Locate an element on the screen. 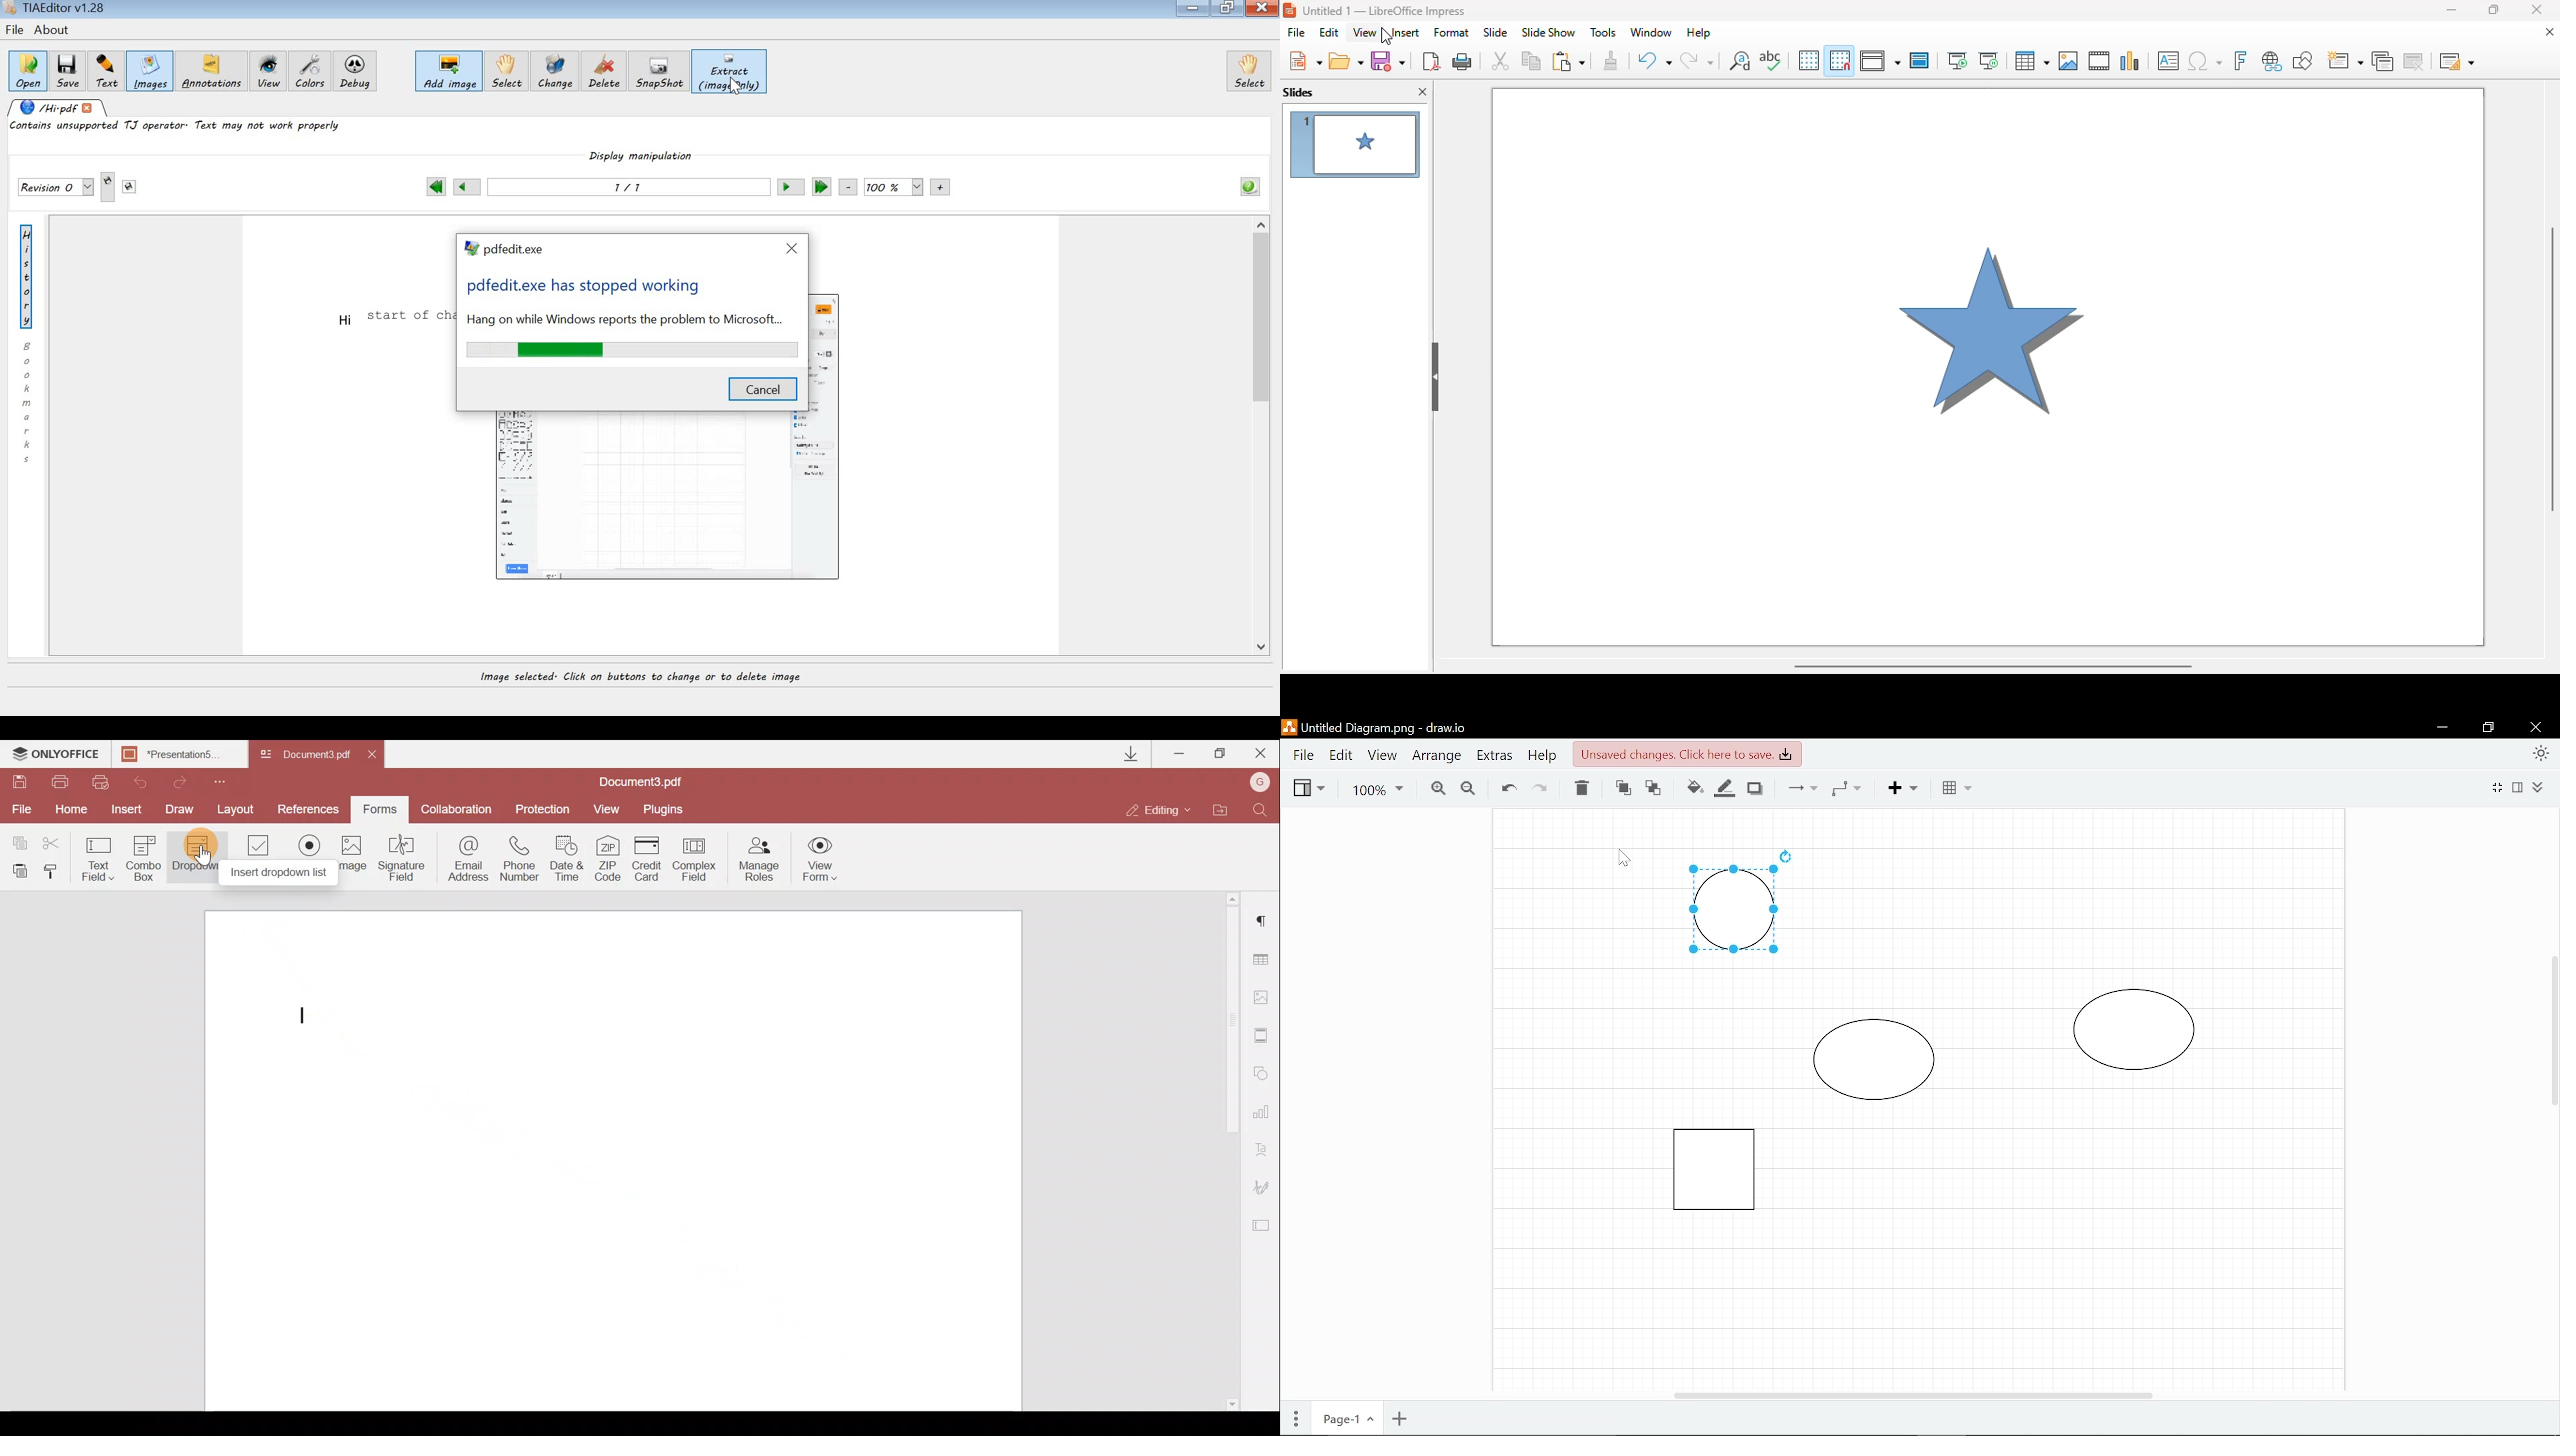 The height and width of the screenshot is (1456, 2576). Appearance is located at coordinates (2542, 752).